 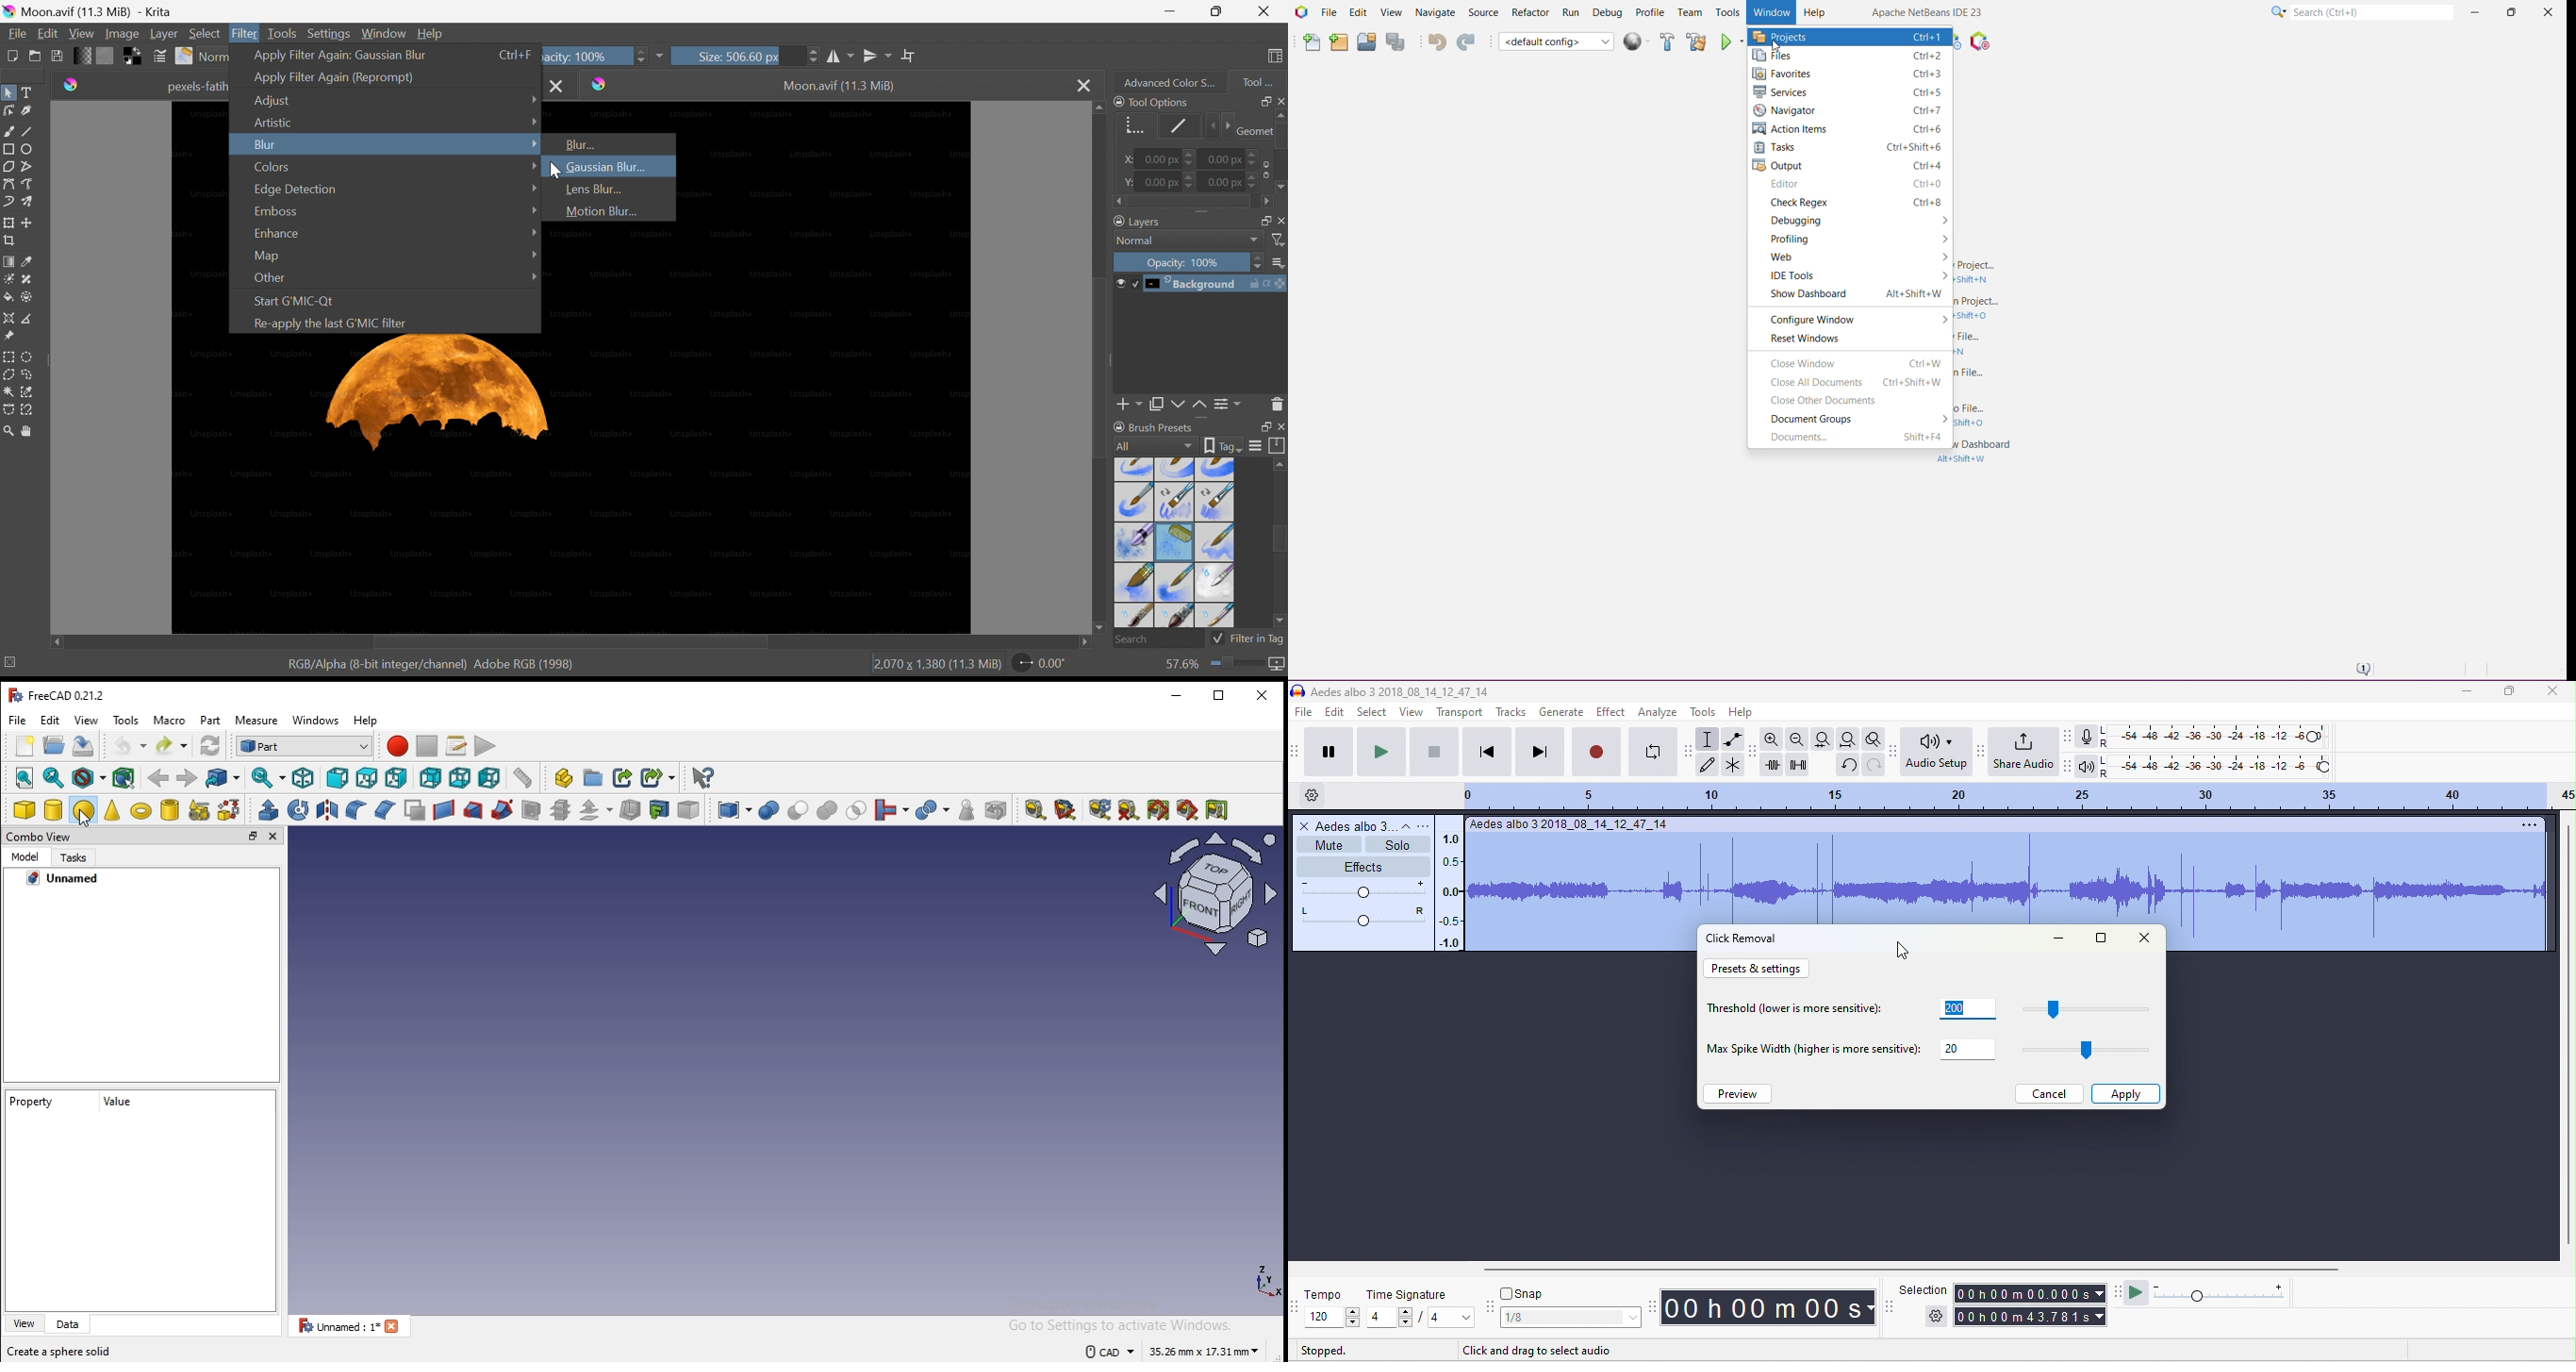 What do you see at coordinates (1610, 713) in the screenshot?
I see `effect` at bounding box center [1610, 713].